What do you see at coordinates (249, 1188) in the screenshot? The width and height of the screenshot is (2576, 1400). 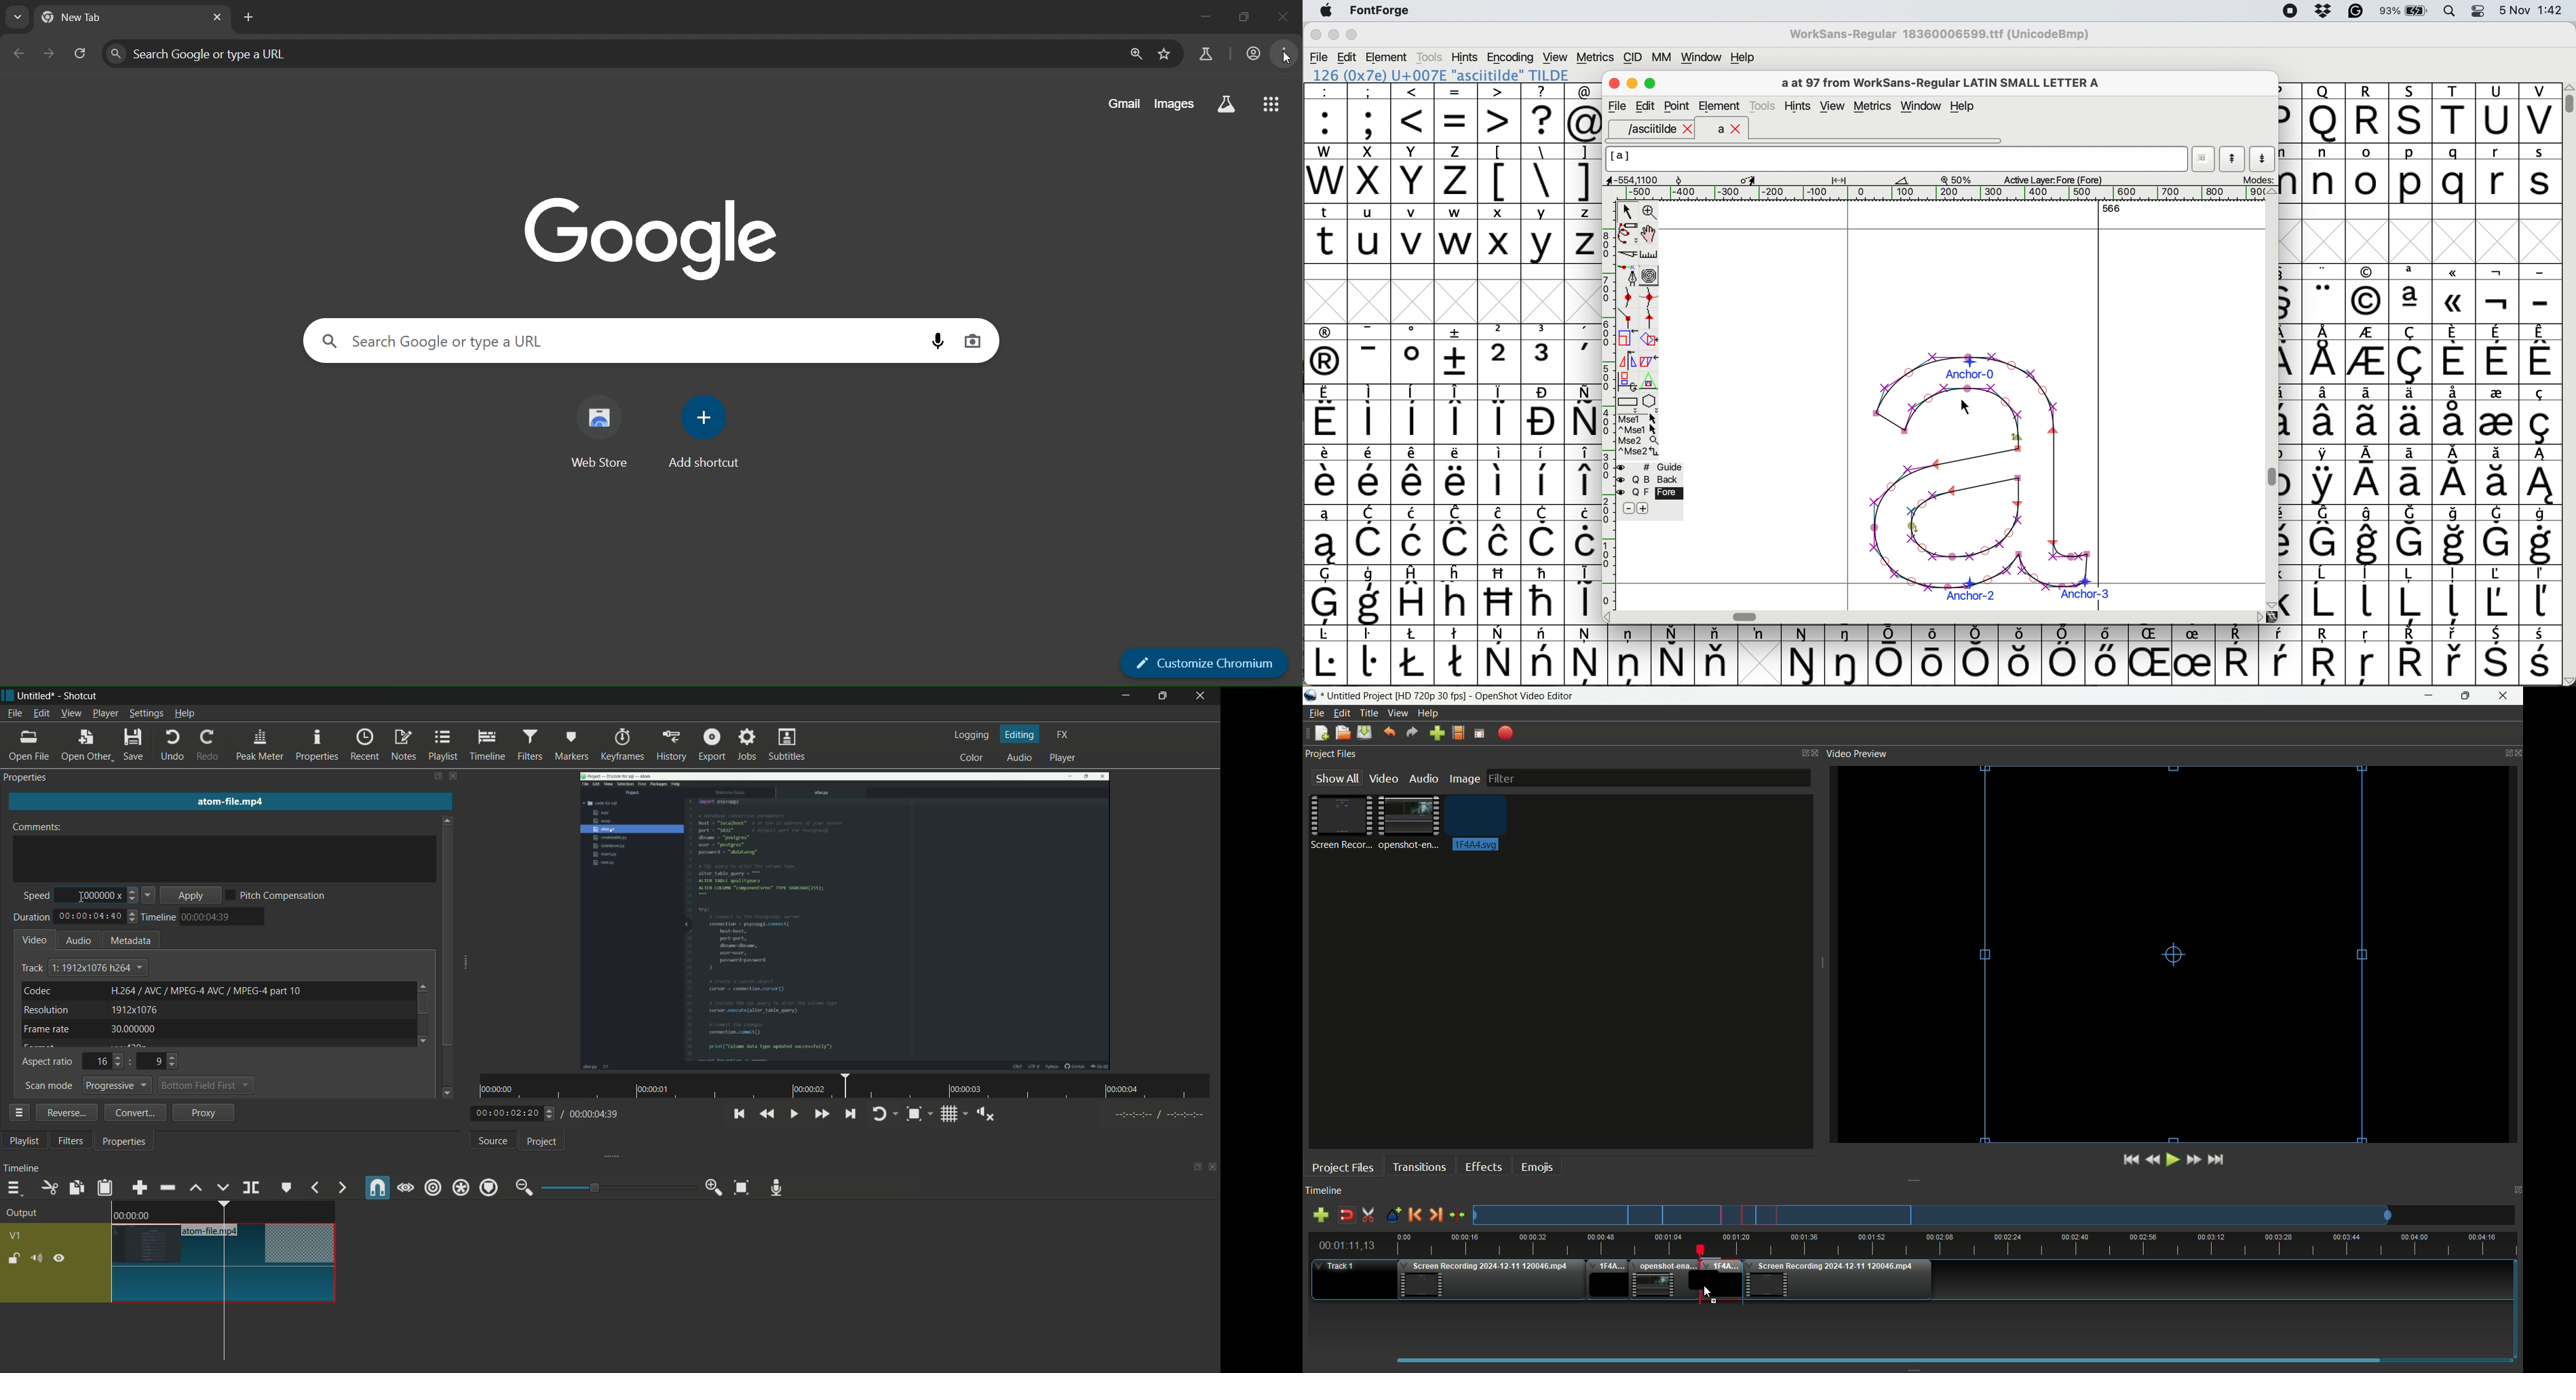 I see `split at playhead` at bounding box center [249, 1188].